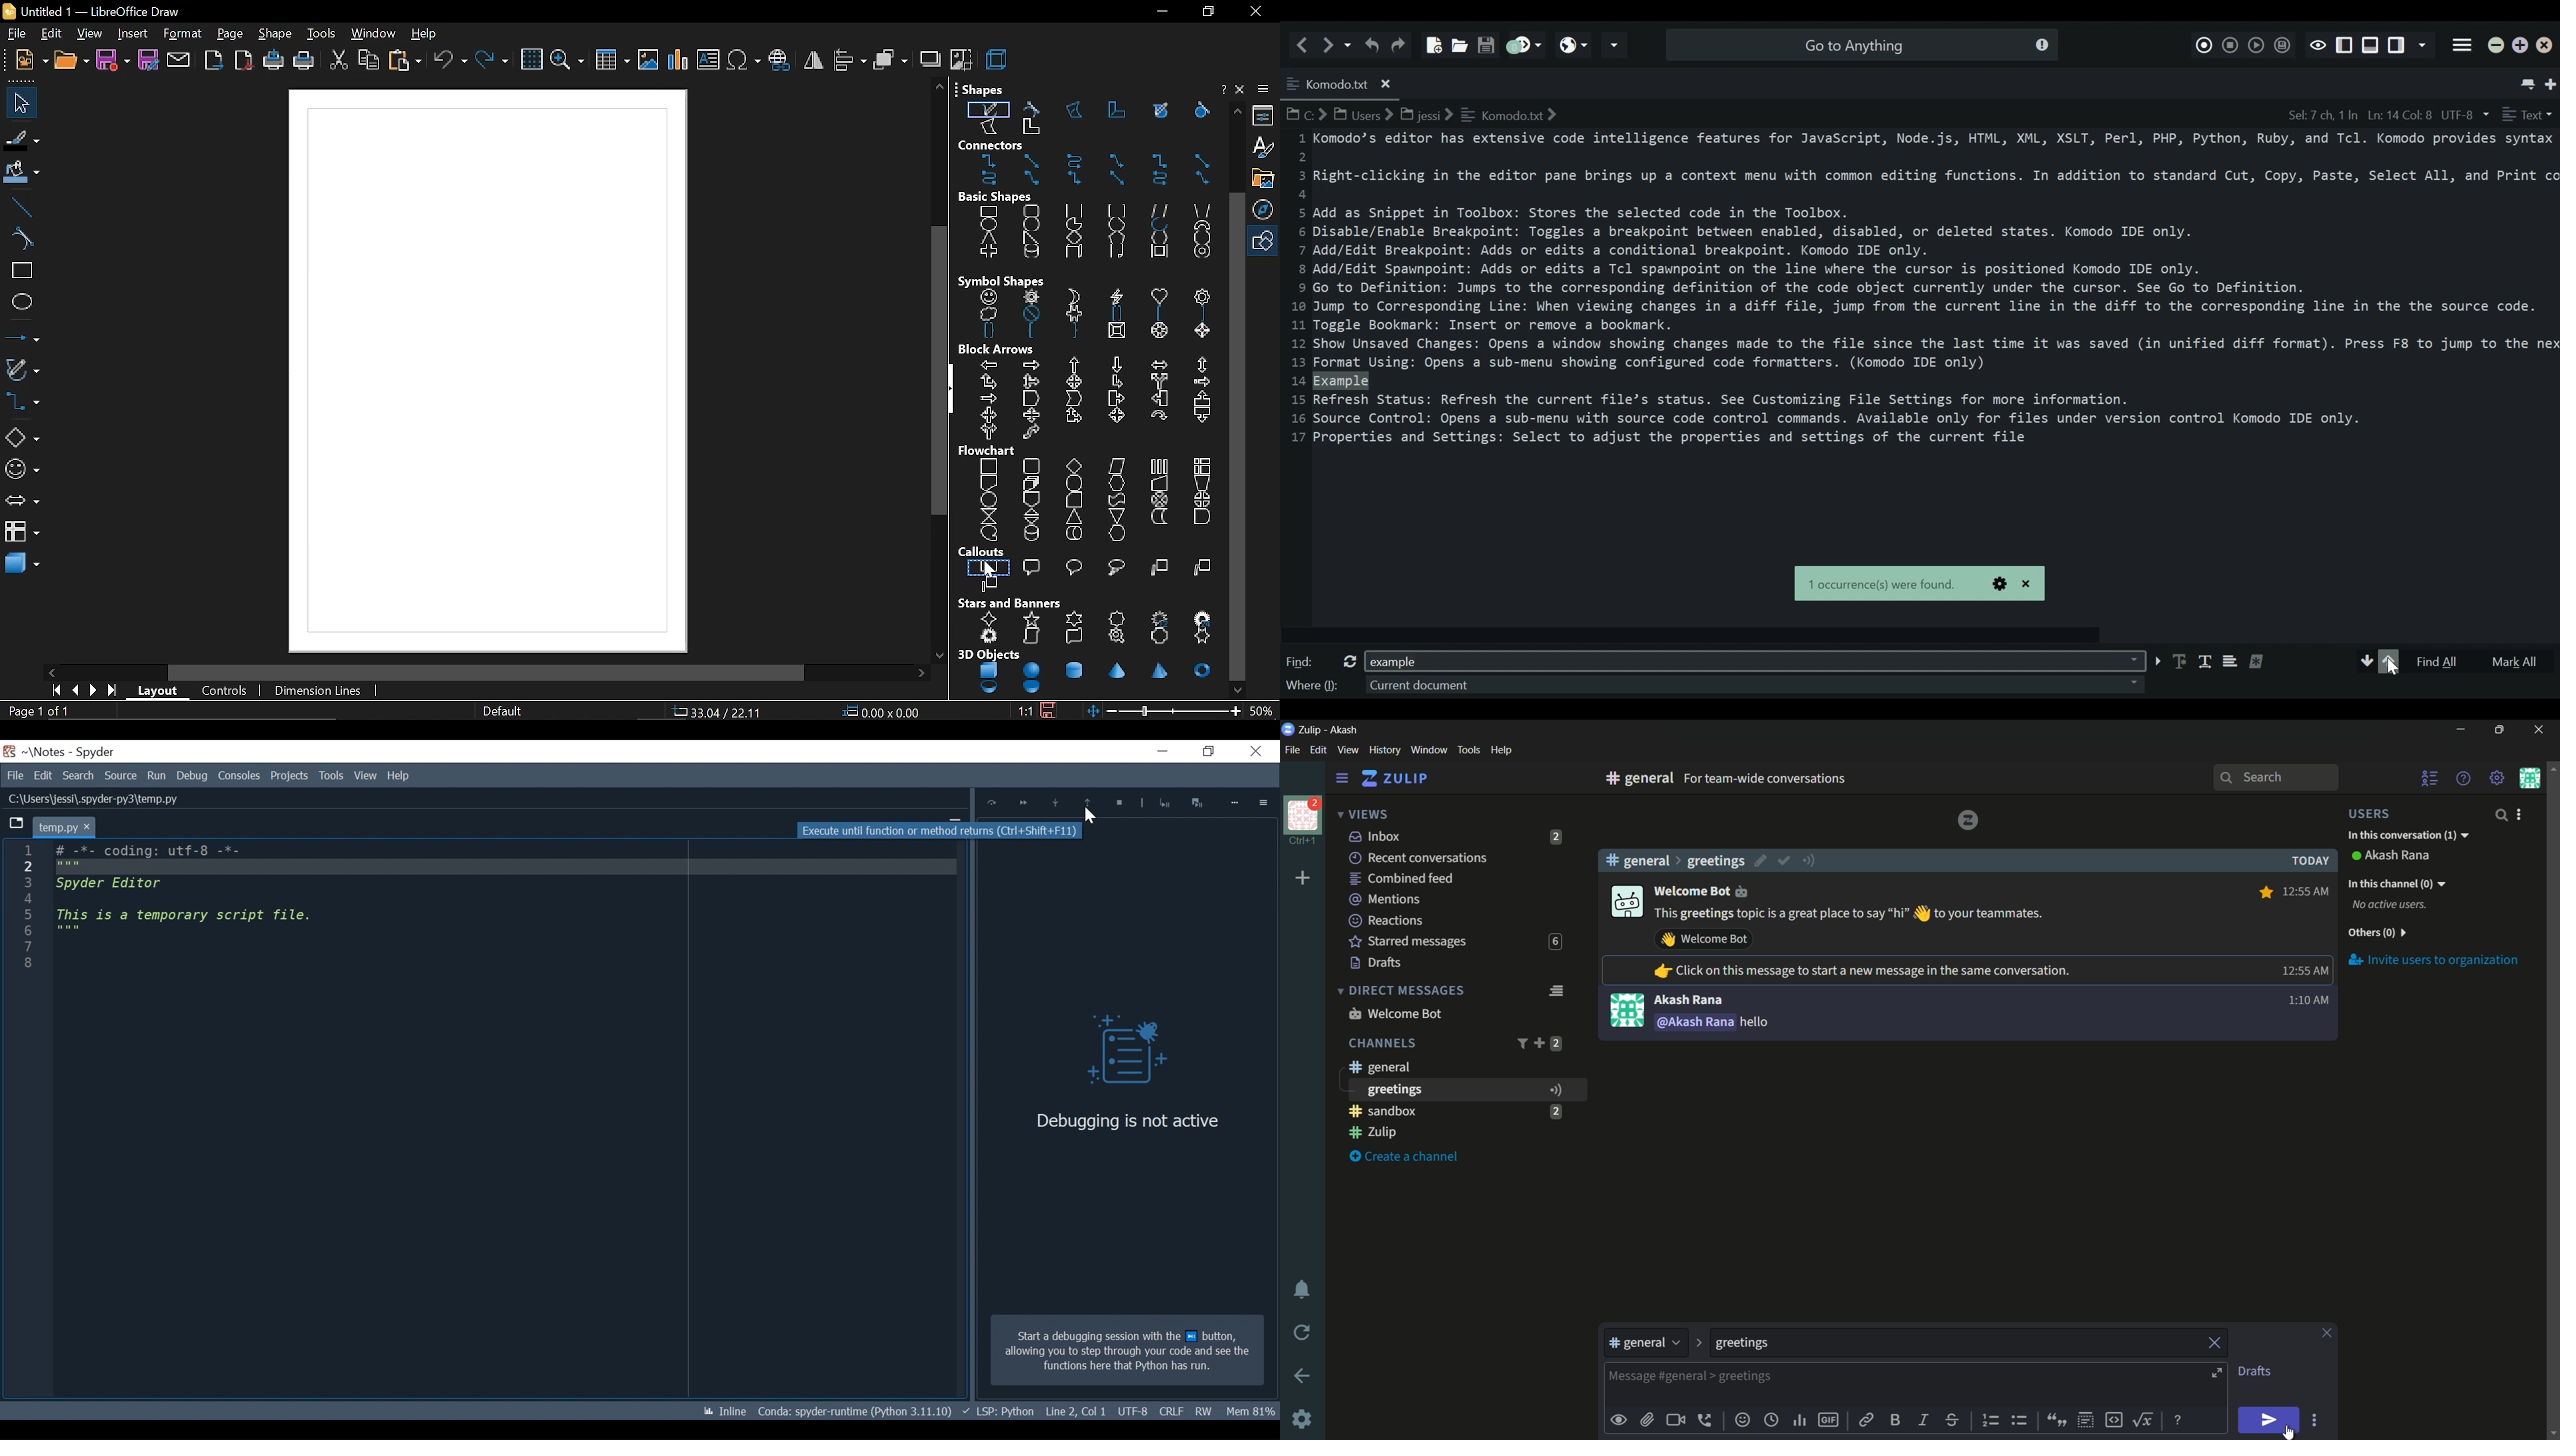 The height and width of the screenshot is (1456, 2576). What do you see at coordinates (50, 34) in the screenshot?
I see `edit` at bounding box center [50, 34].